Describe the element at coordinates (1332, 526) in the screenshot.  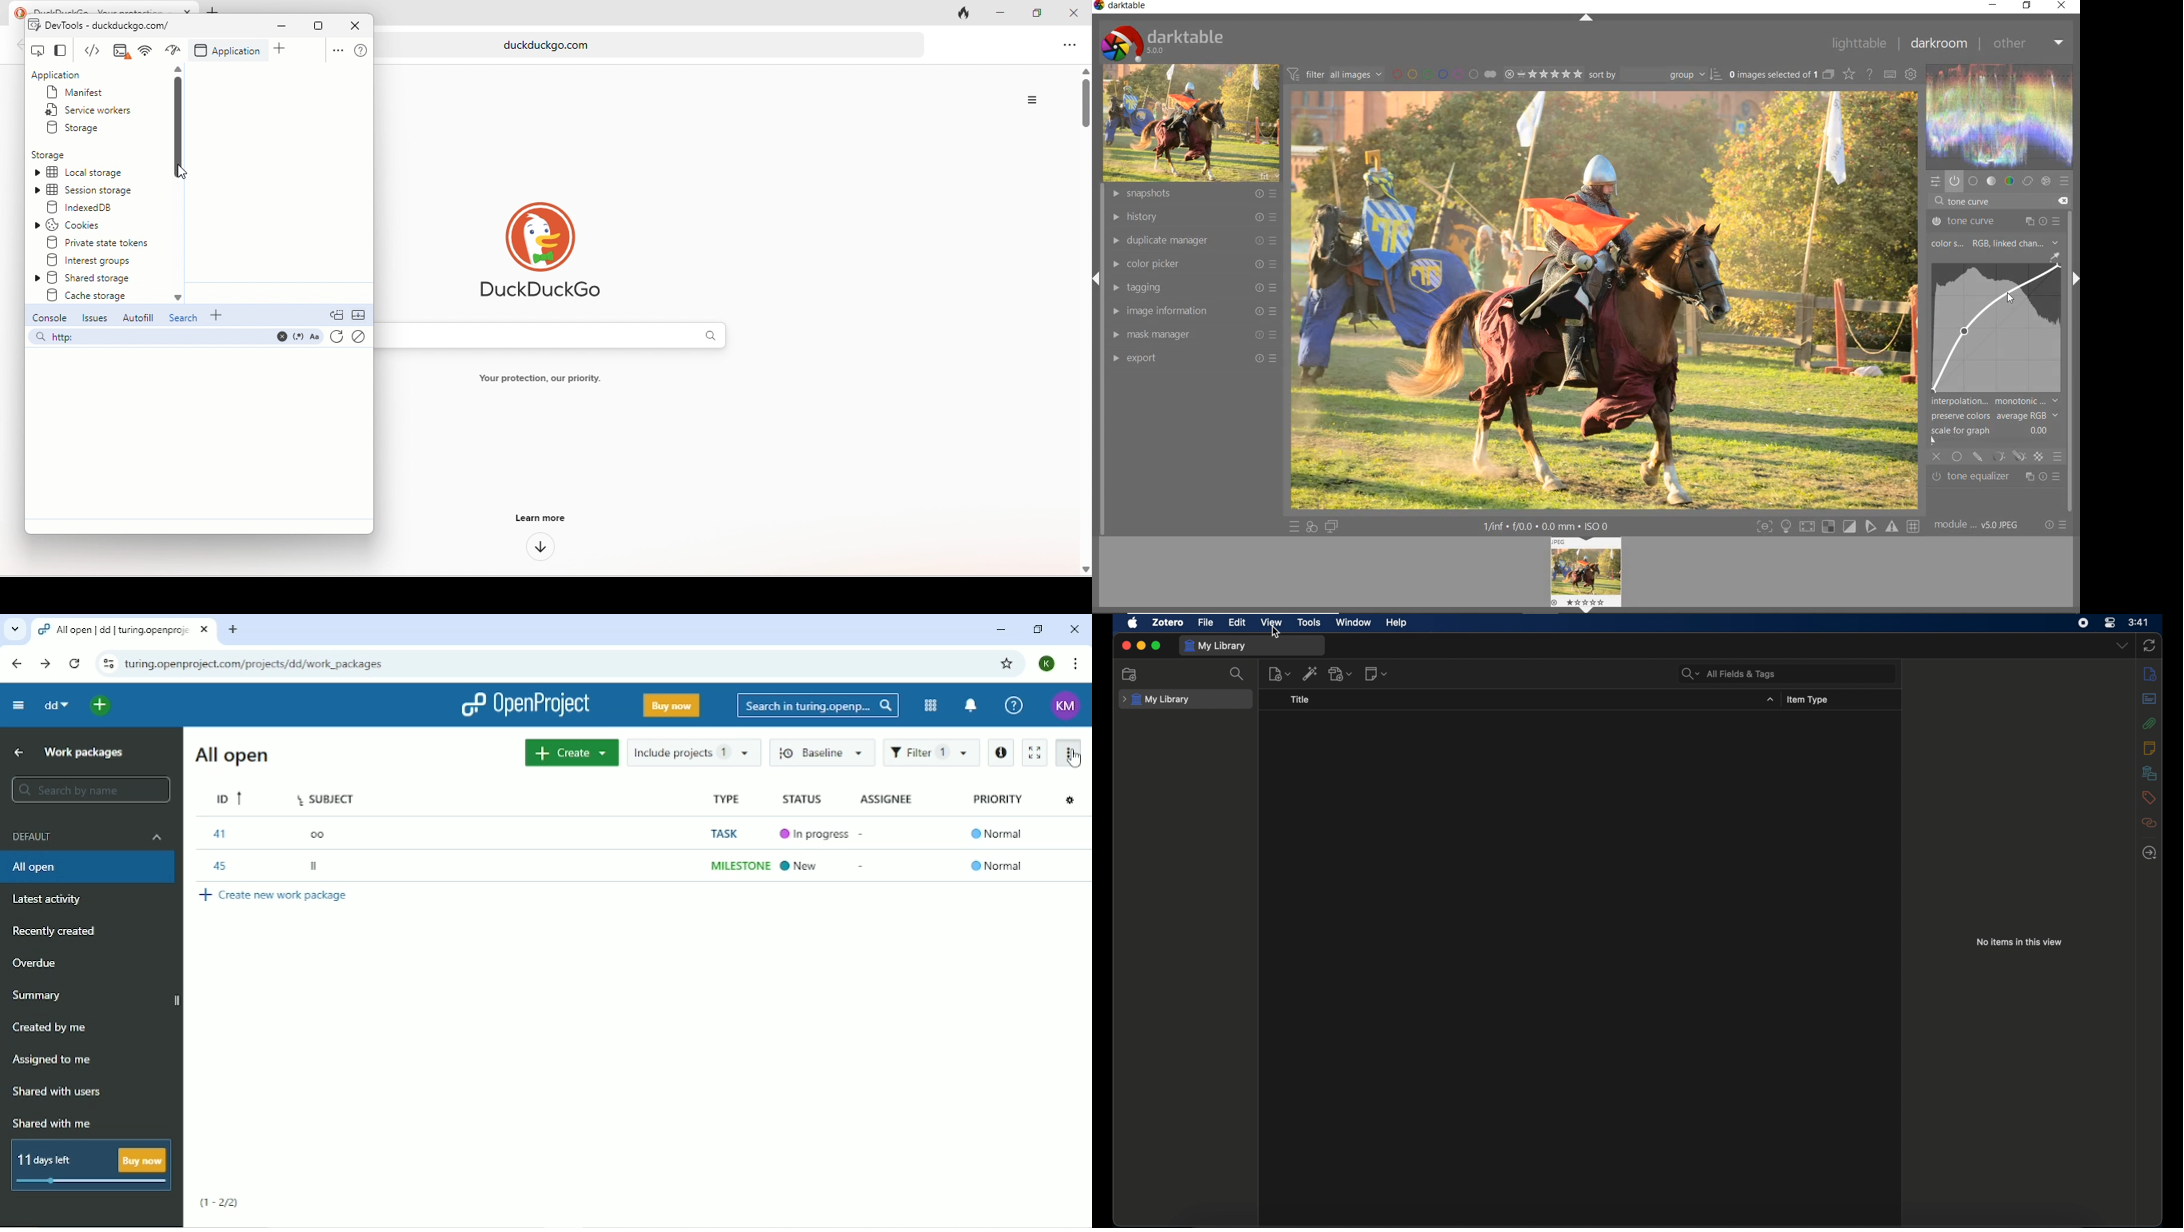
I see `display a second darkroom image widow` at that location.